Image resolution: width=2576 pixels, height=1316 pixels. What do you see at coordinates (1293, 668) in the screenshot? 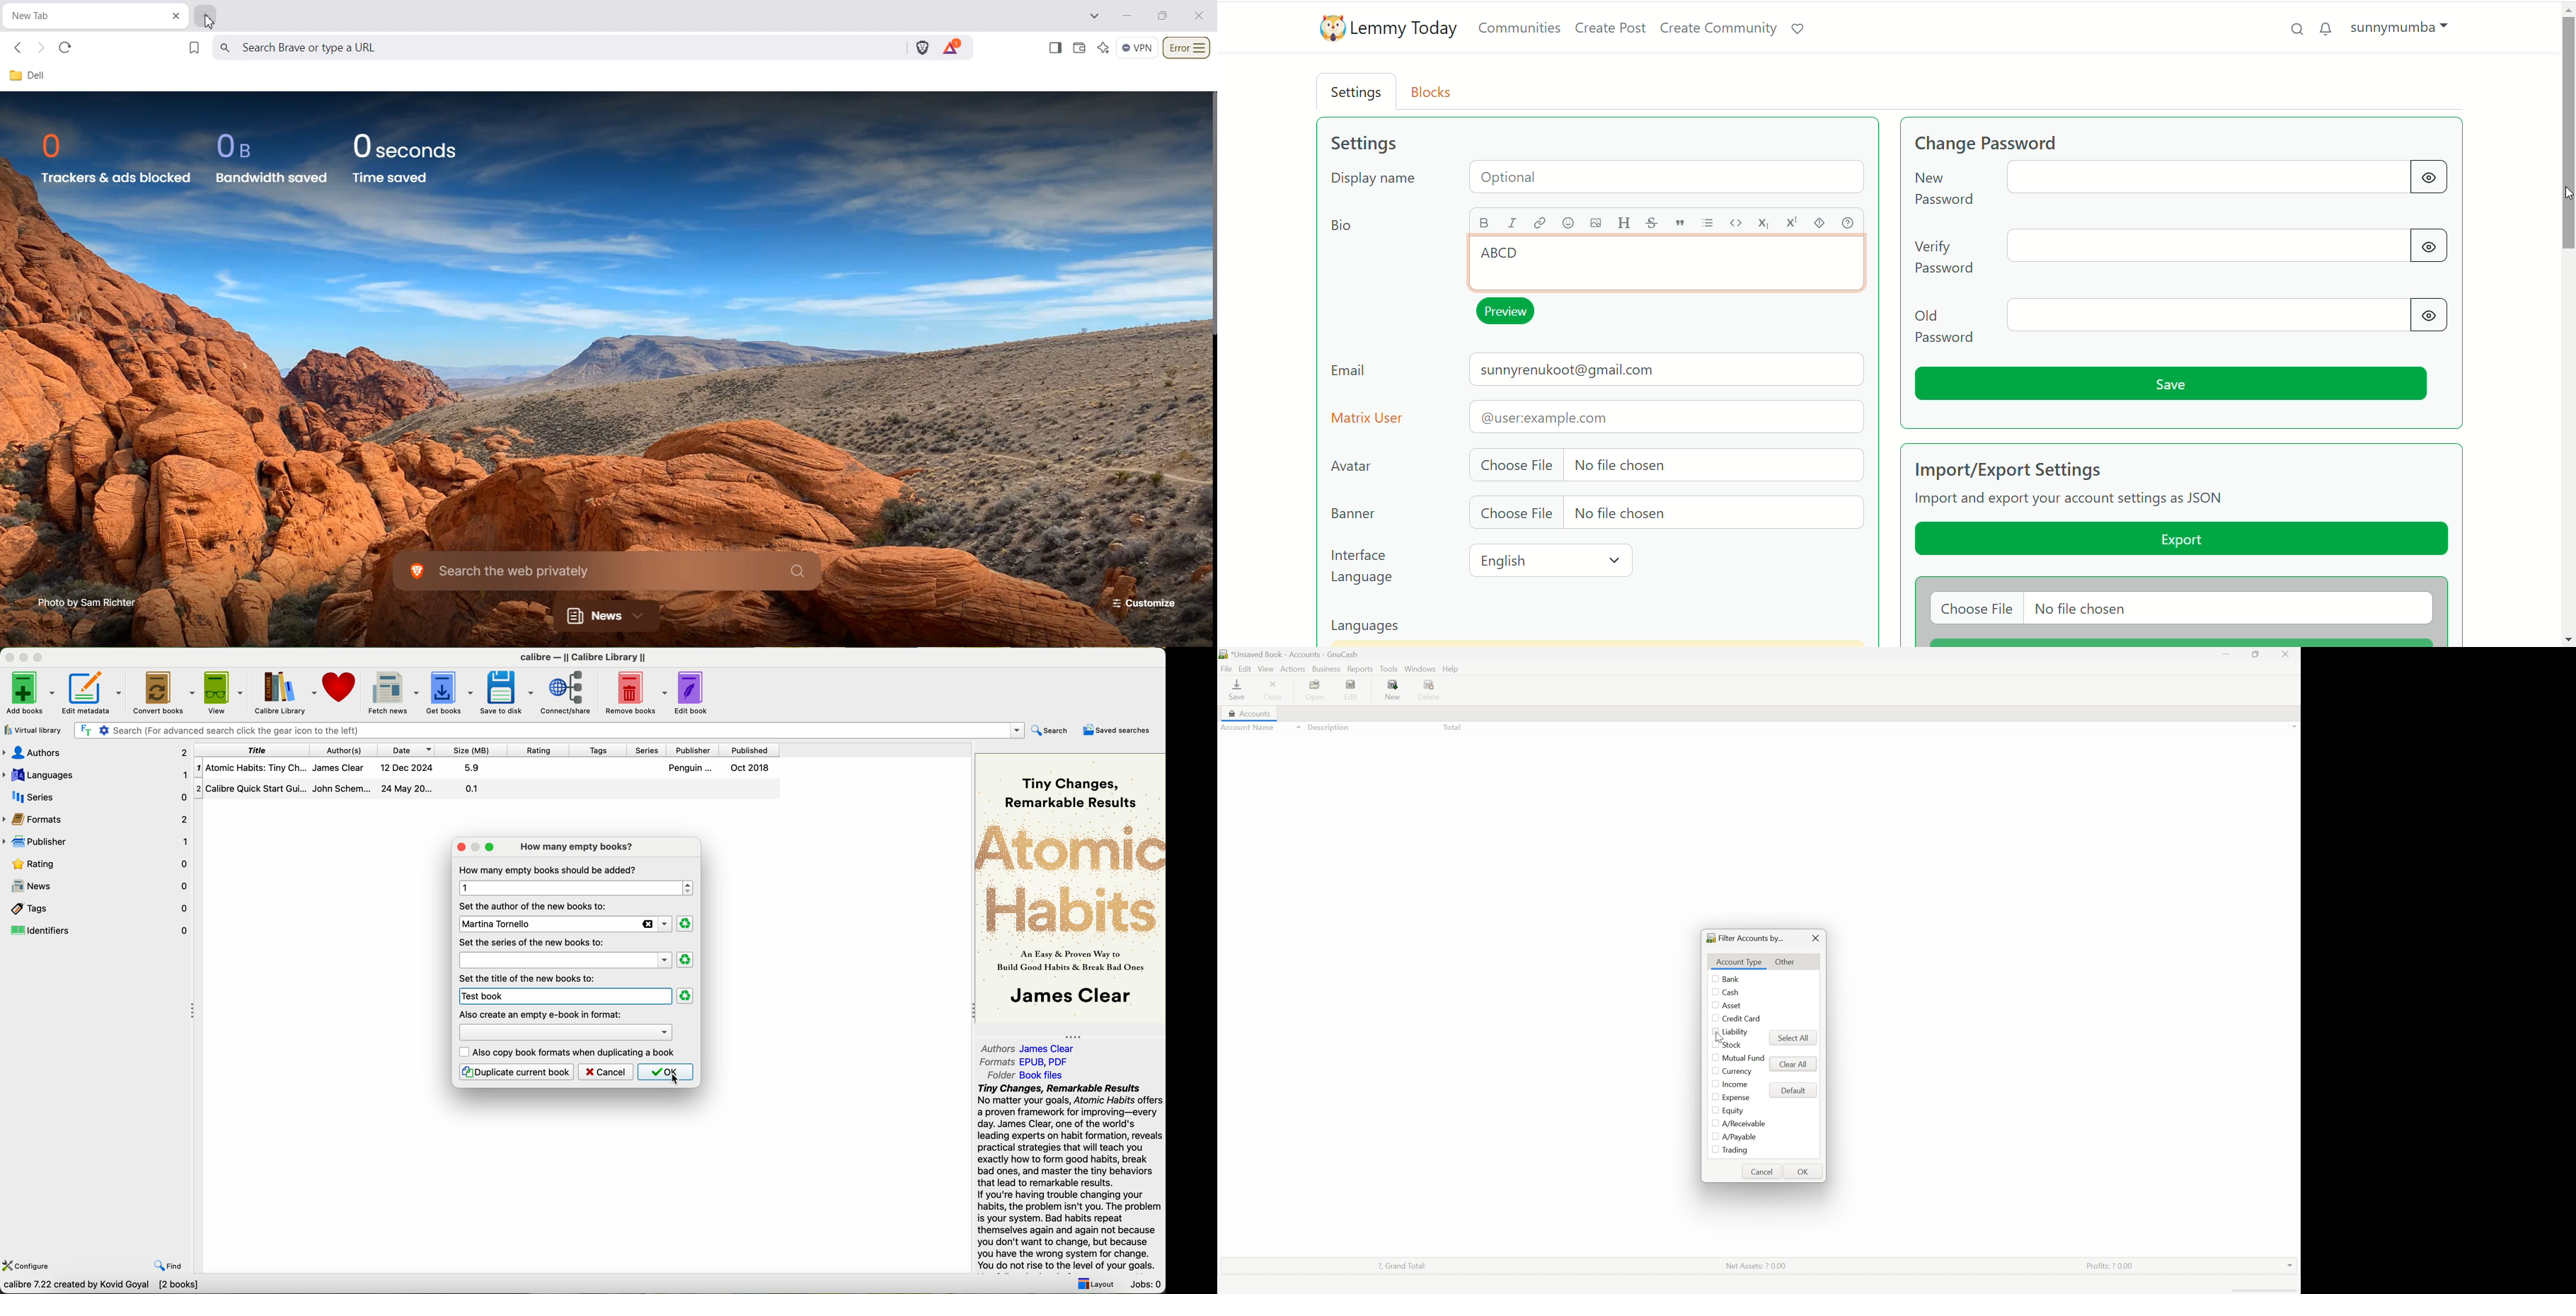
I see `Actions` at bounding box center [1293, 668].